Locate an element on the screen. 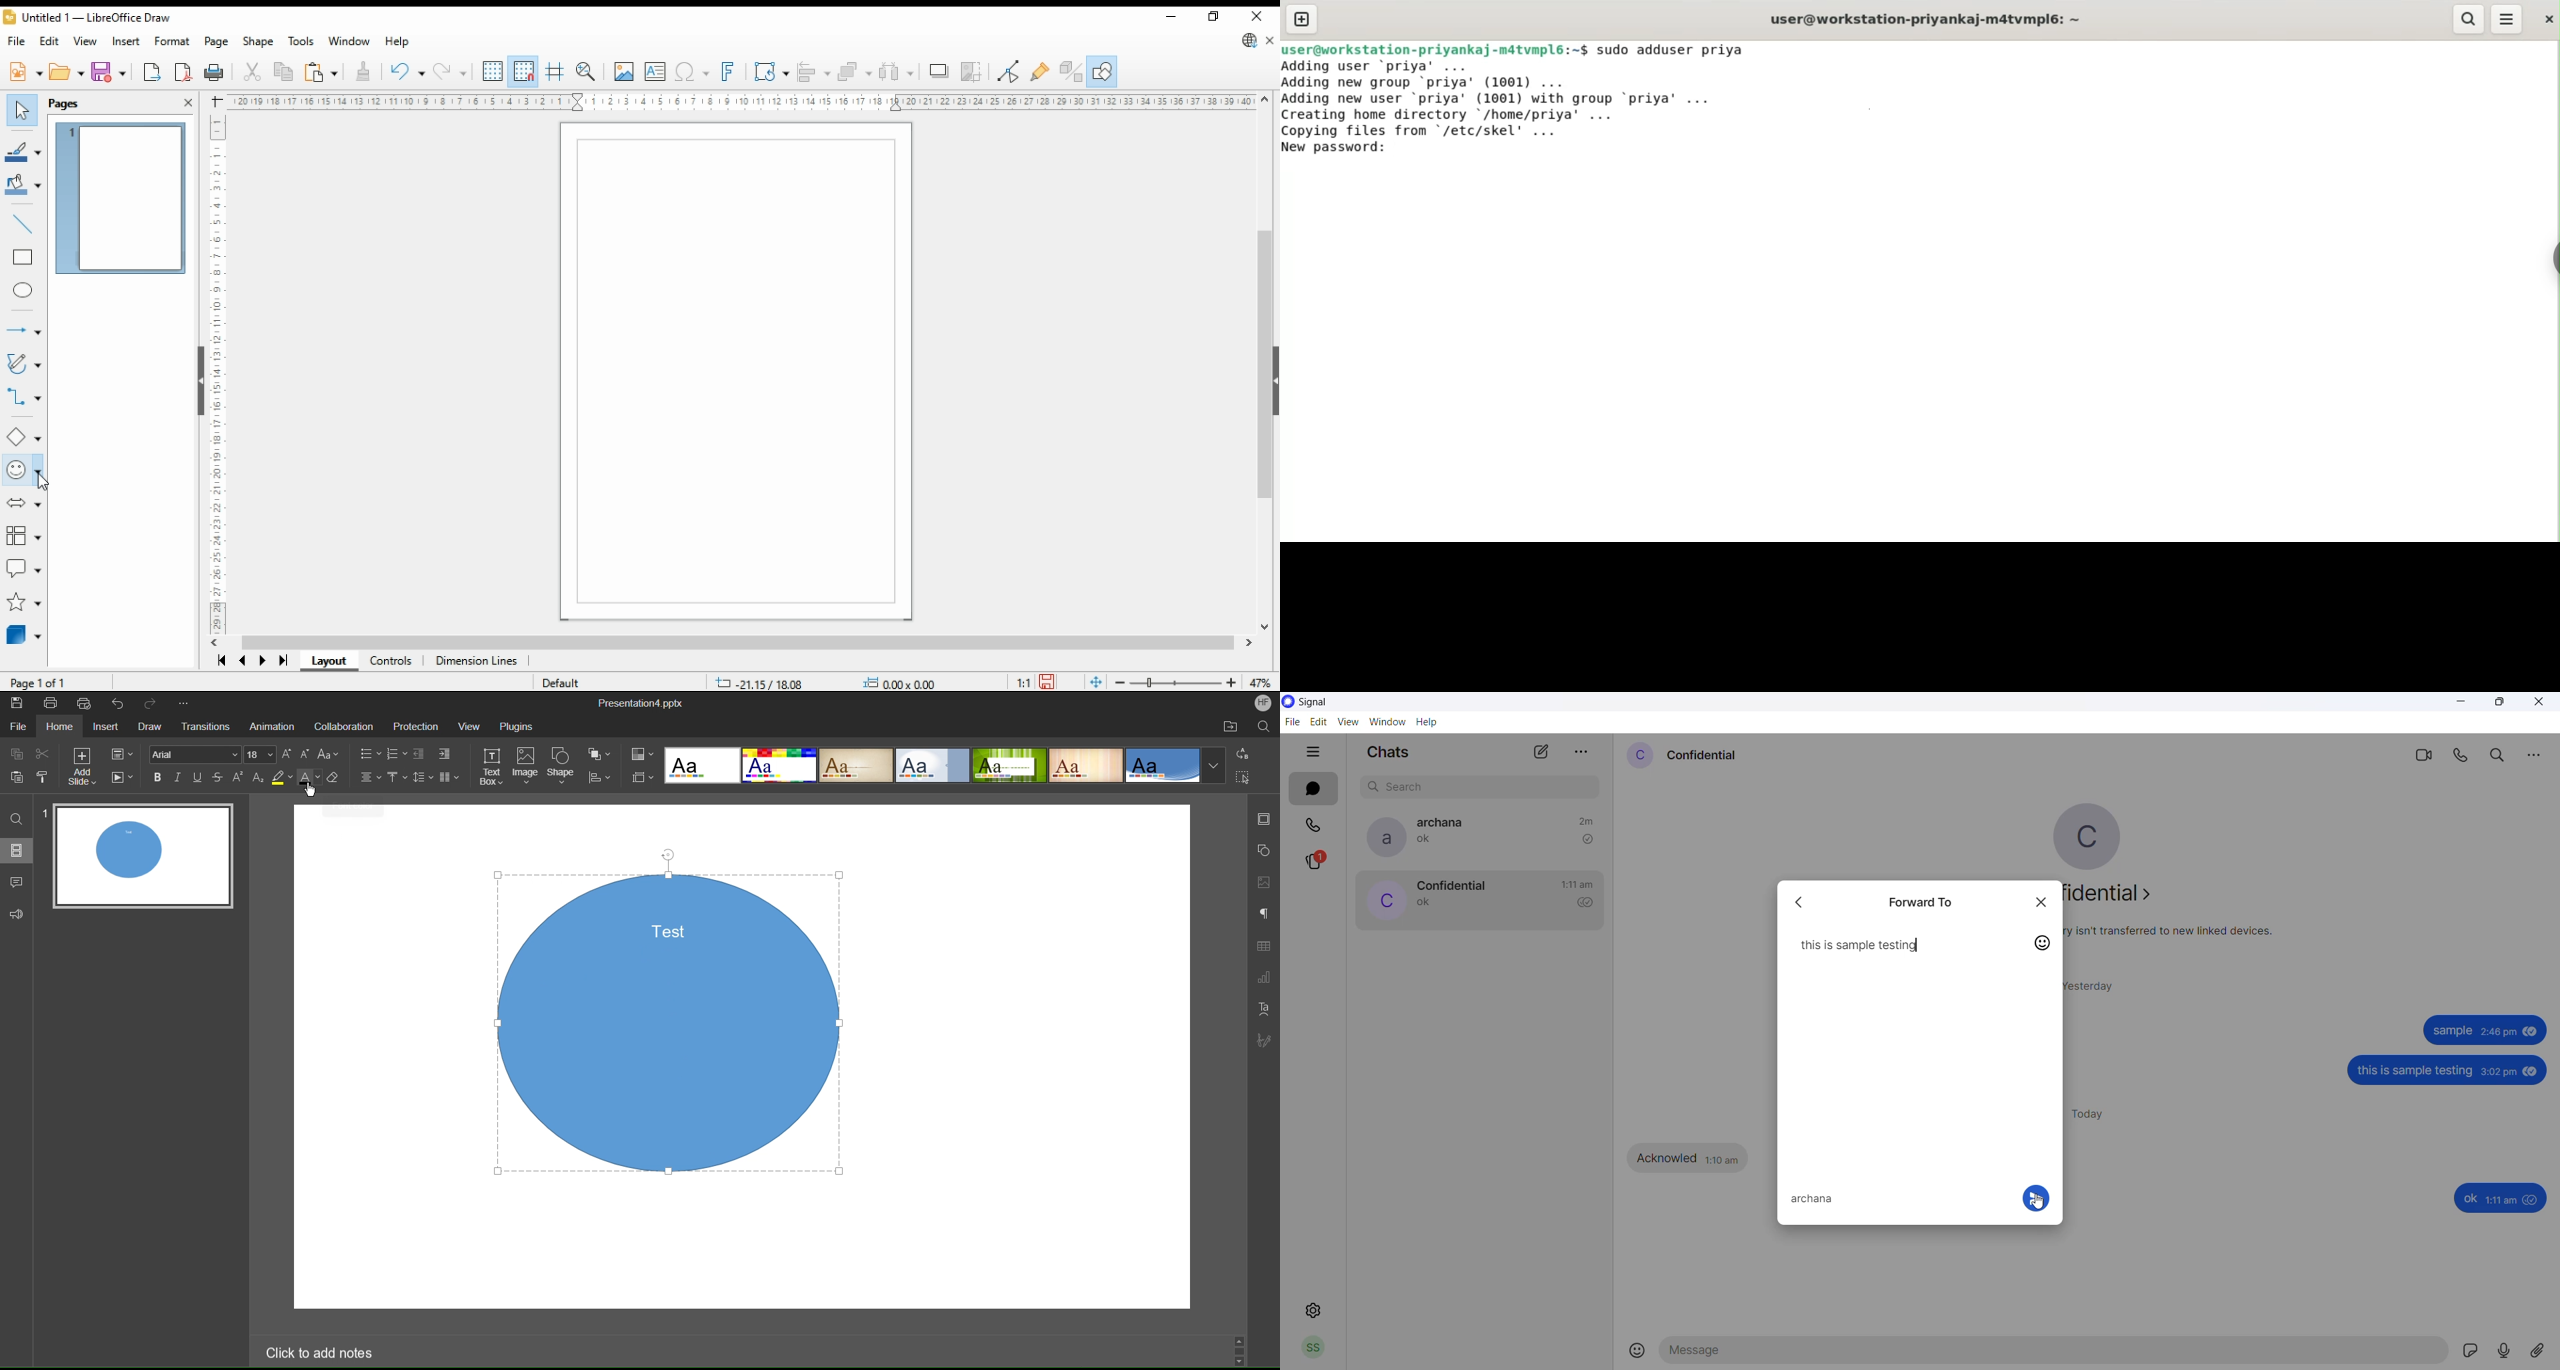 The image size is (2576, 1372). icon and filename is located at coordinates (87, 17).